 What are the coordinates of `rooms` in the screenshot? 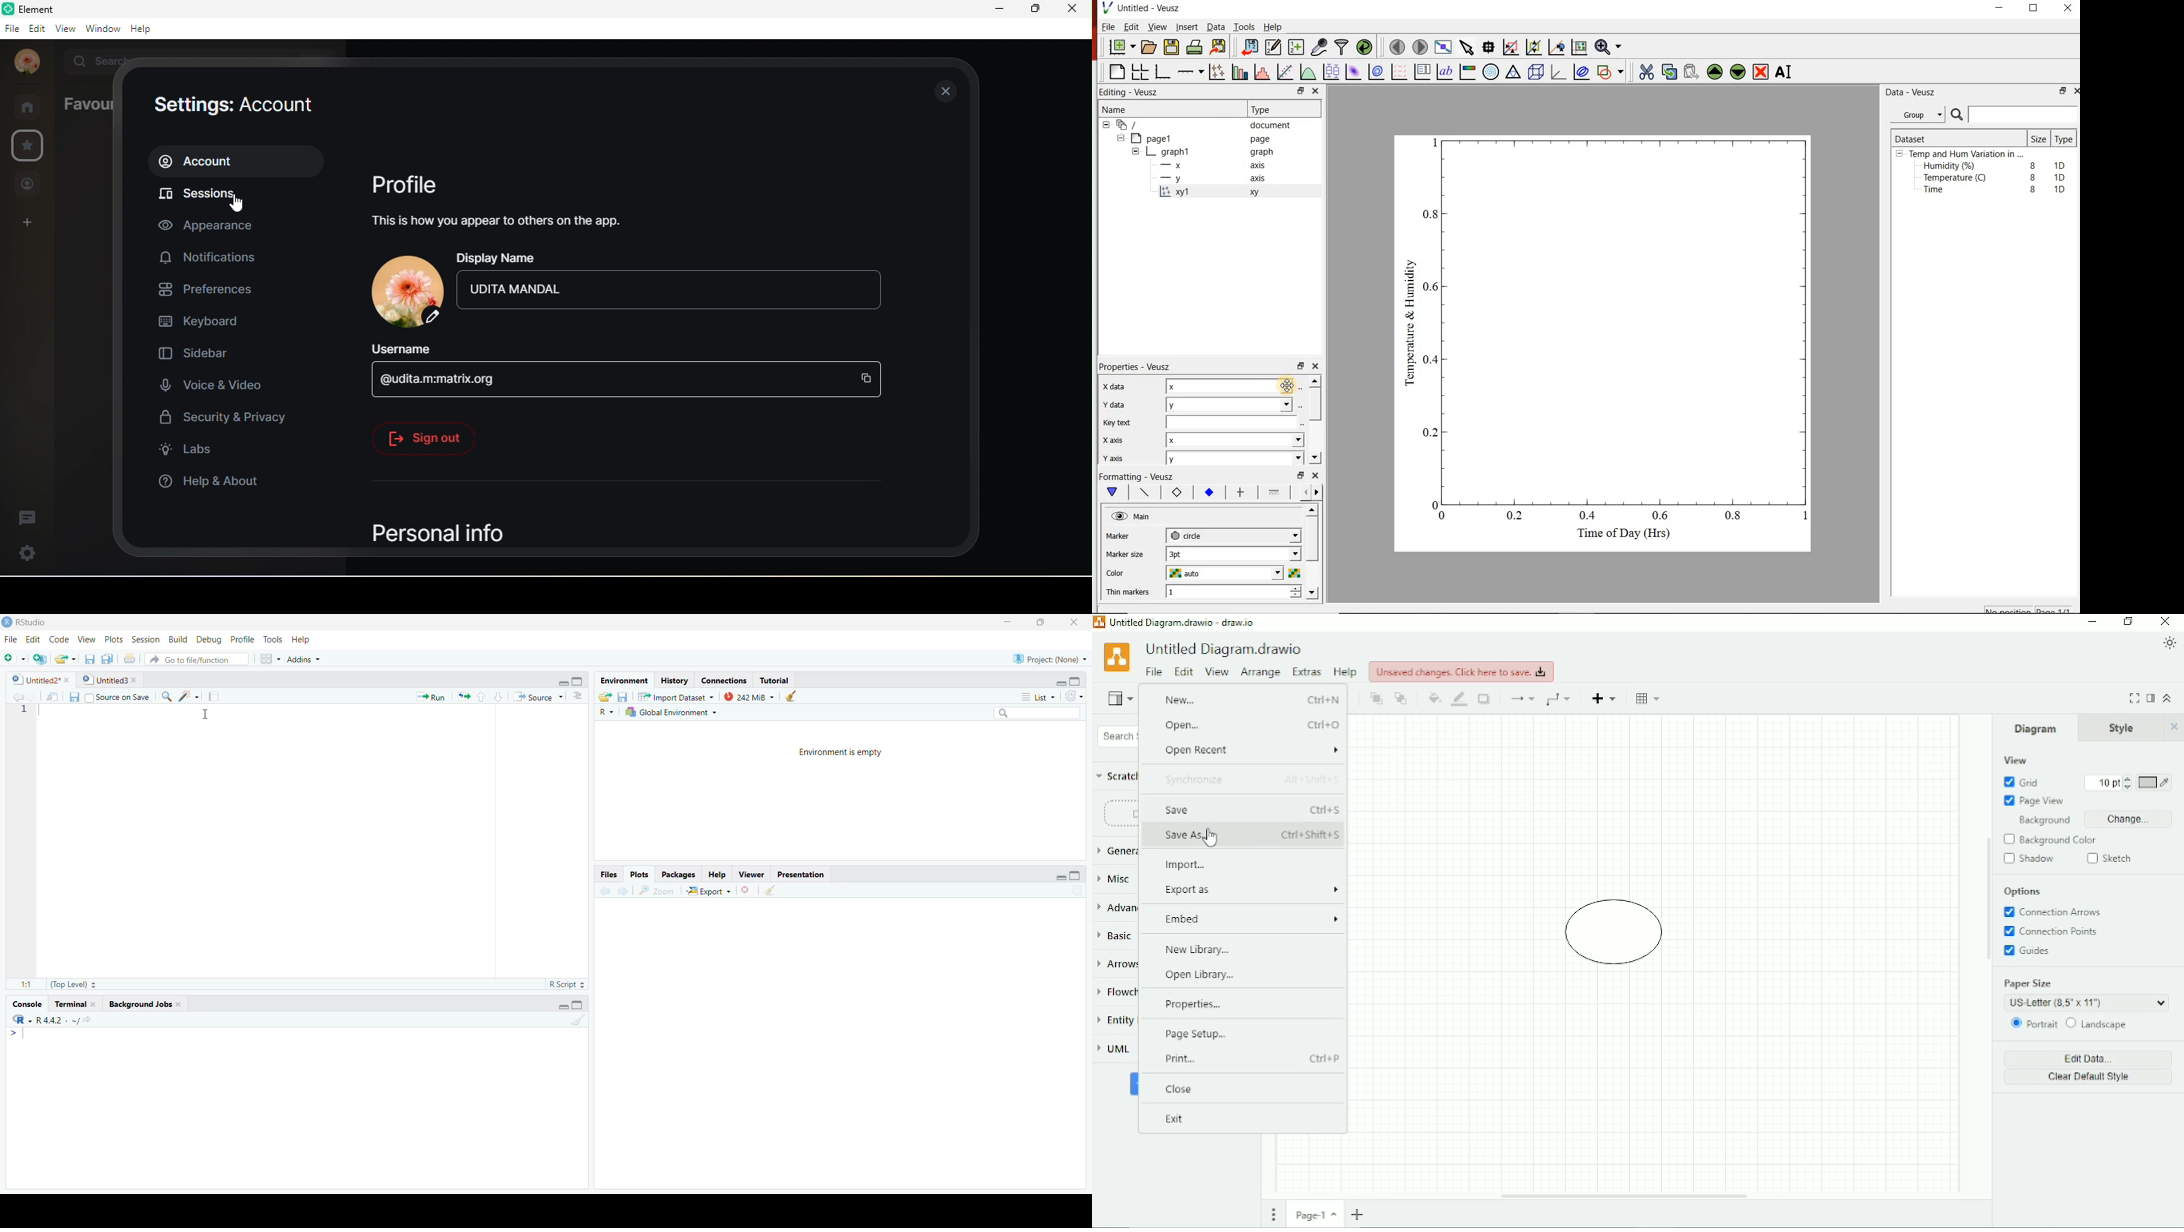 It's located at (31, 106).